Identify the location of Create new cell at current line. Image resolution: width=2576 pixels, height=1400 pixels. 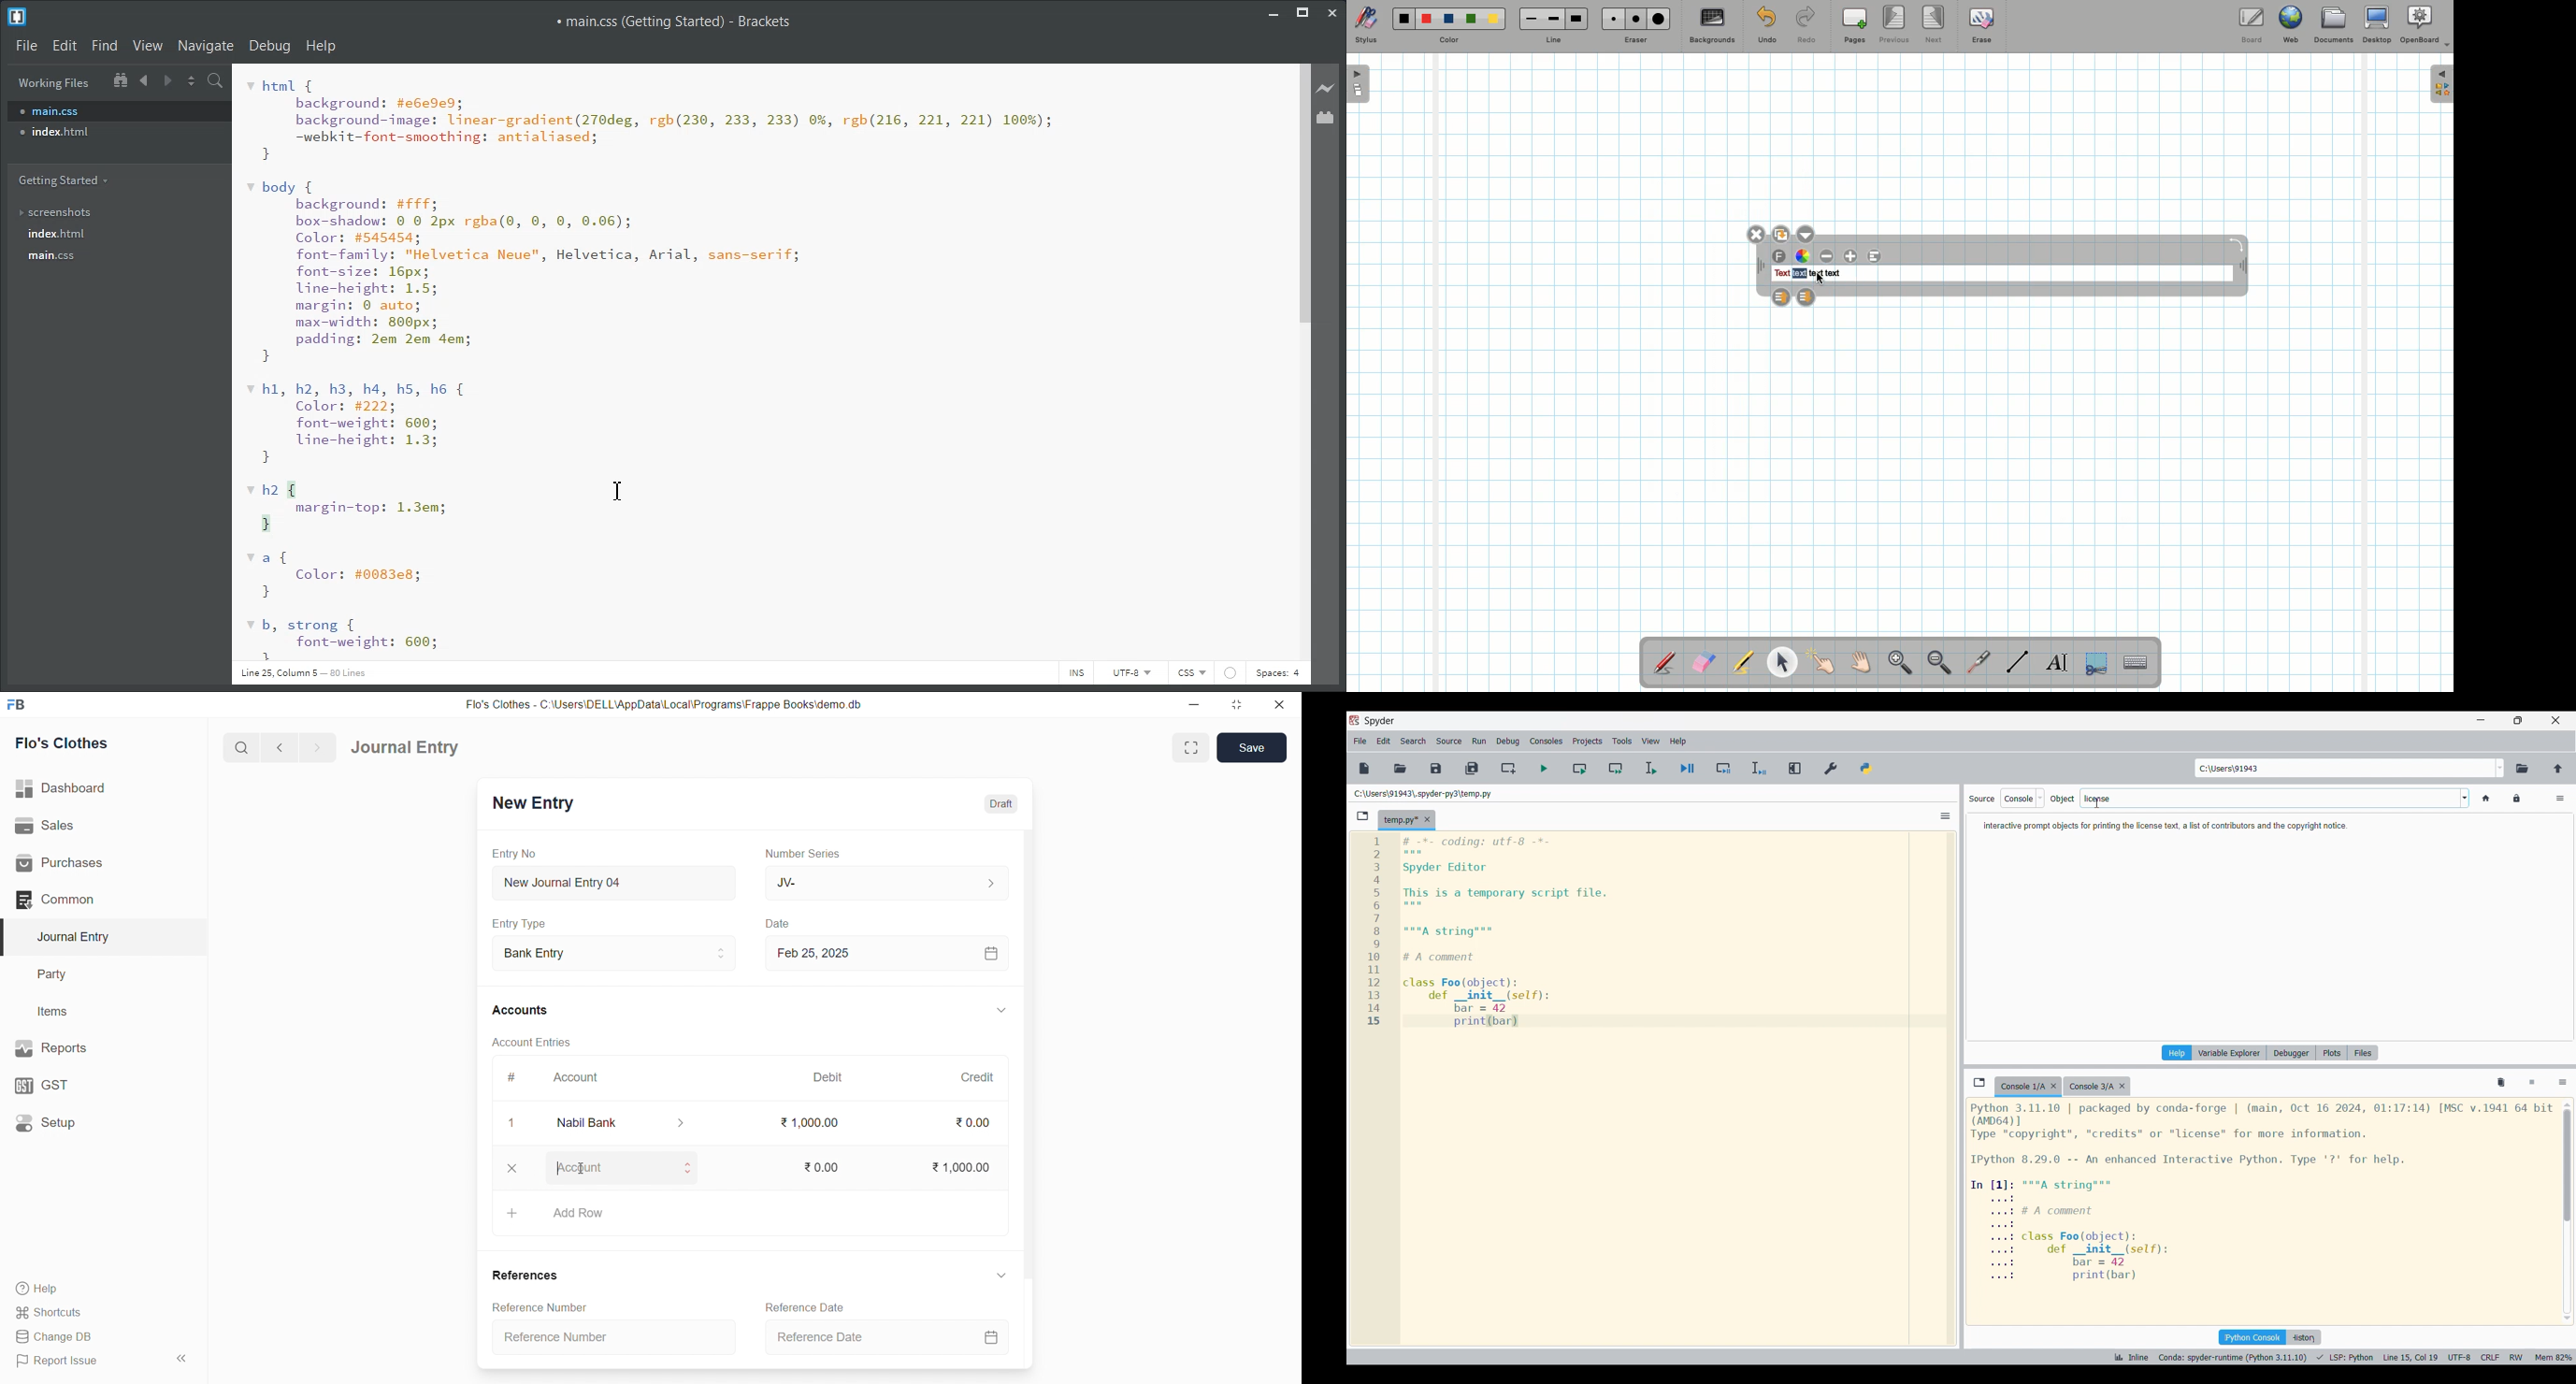
(1508, 769).